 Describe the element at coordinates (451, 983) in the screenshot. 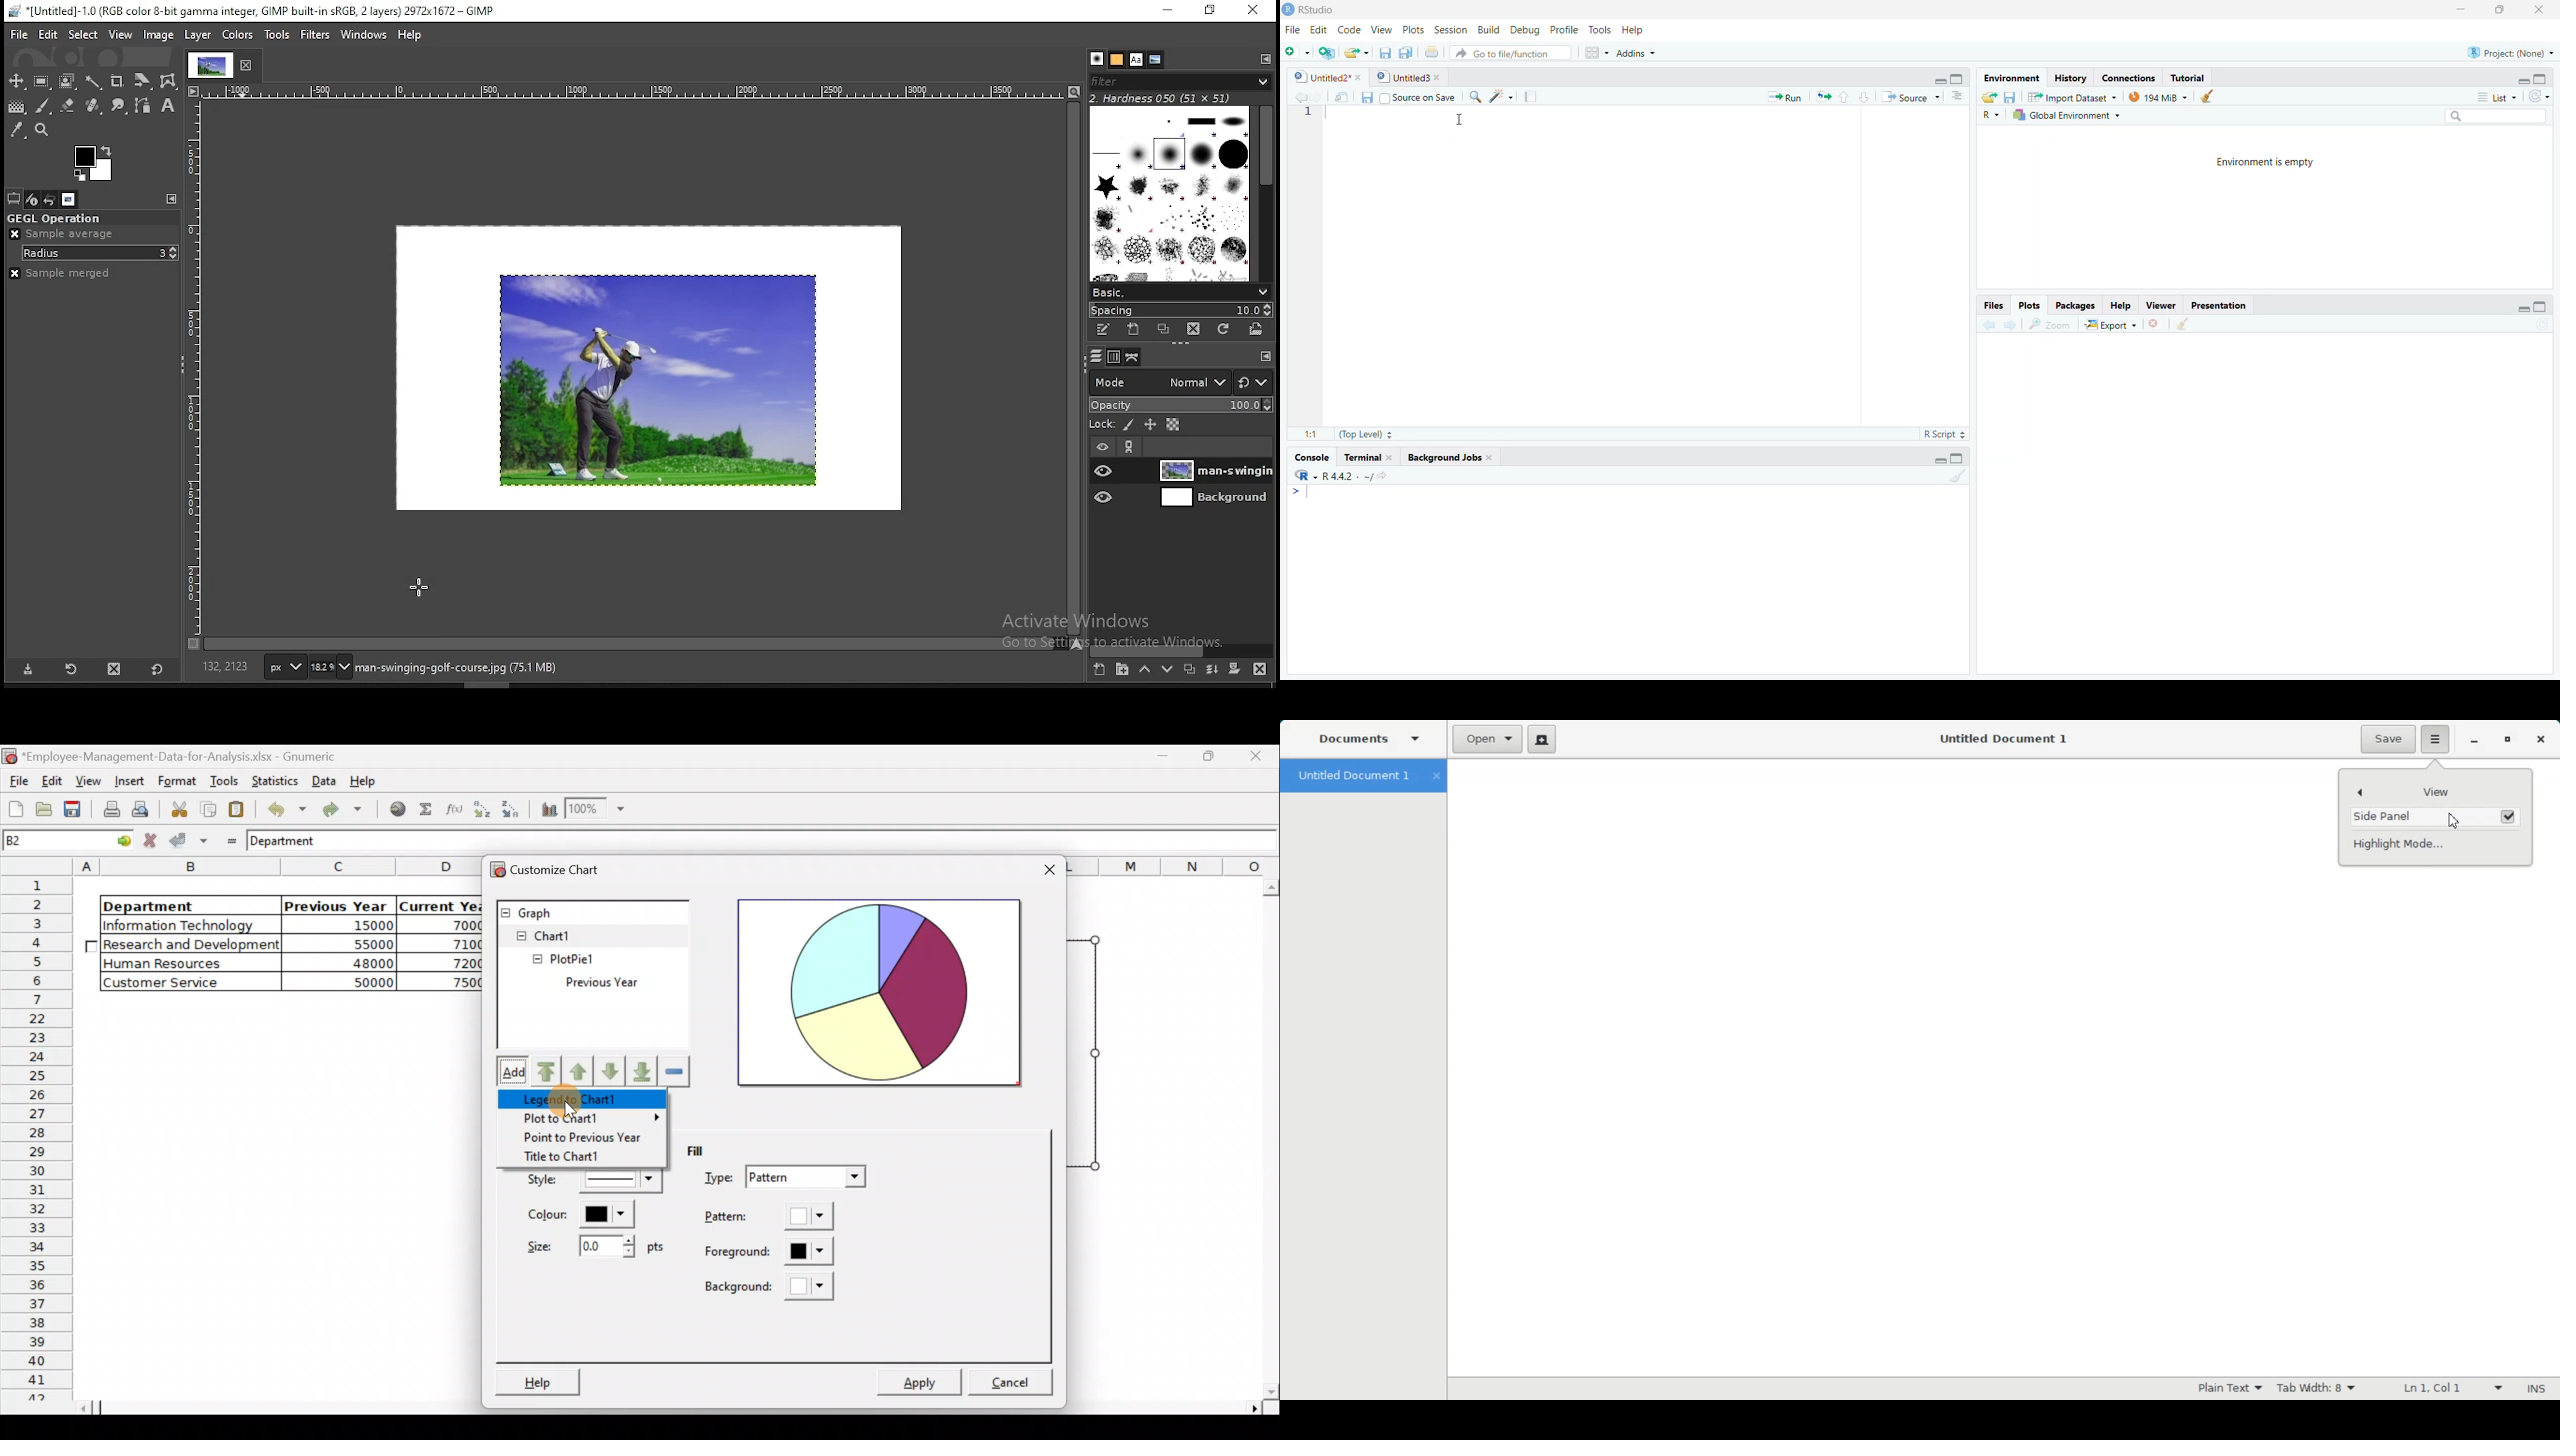

I see `75000` at that location.